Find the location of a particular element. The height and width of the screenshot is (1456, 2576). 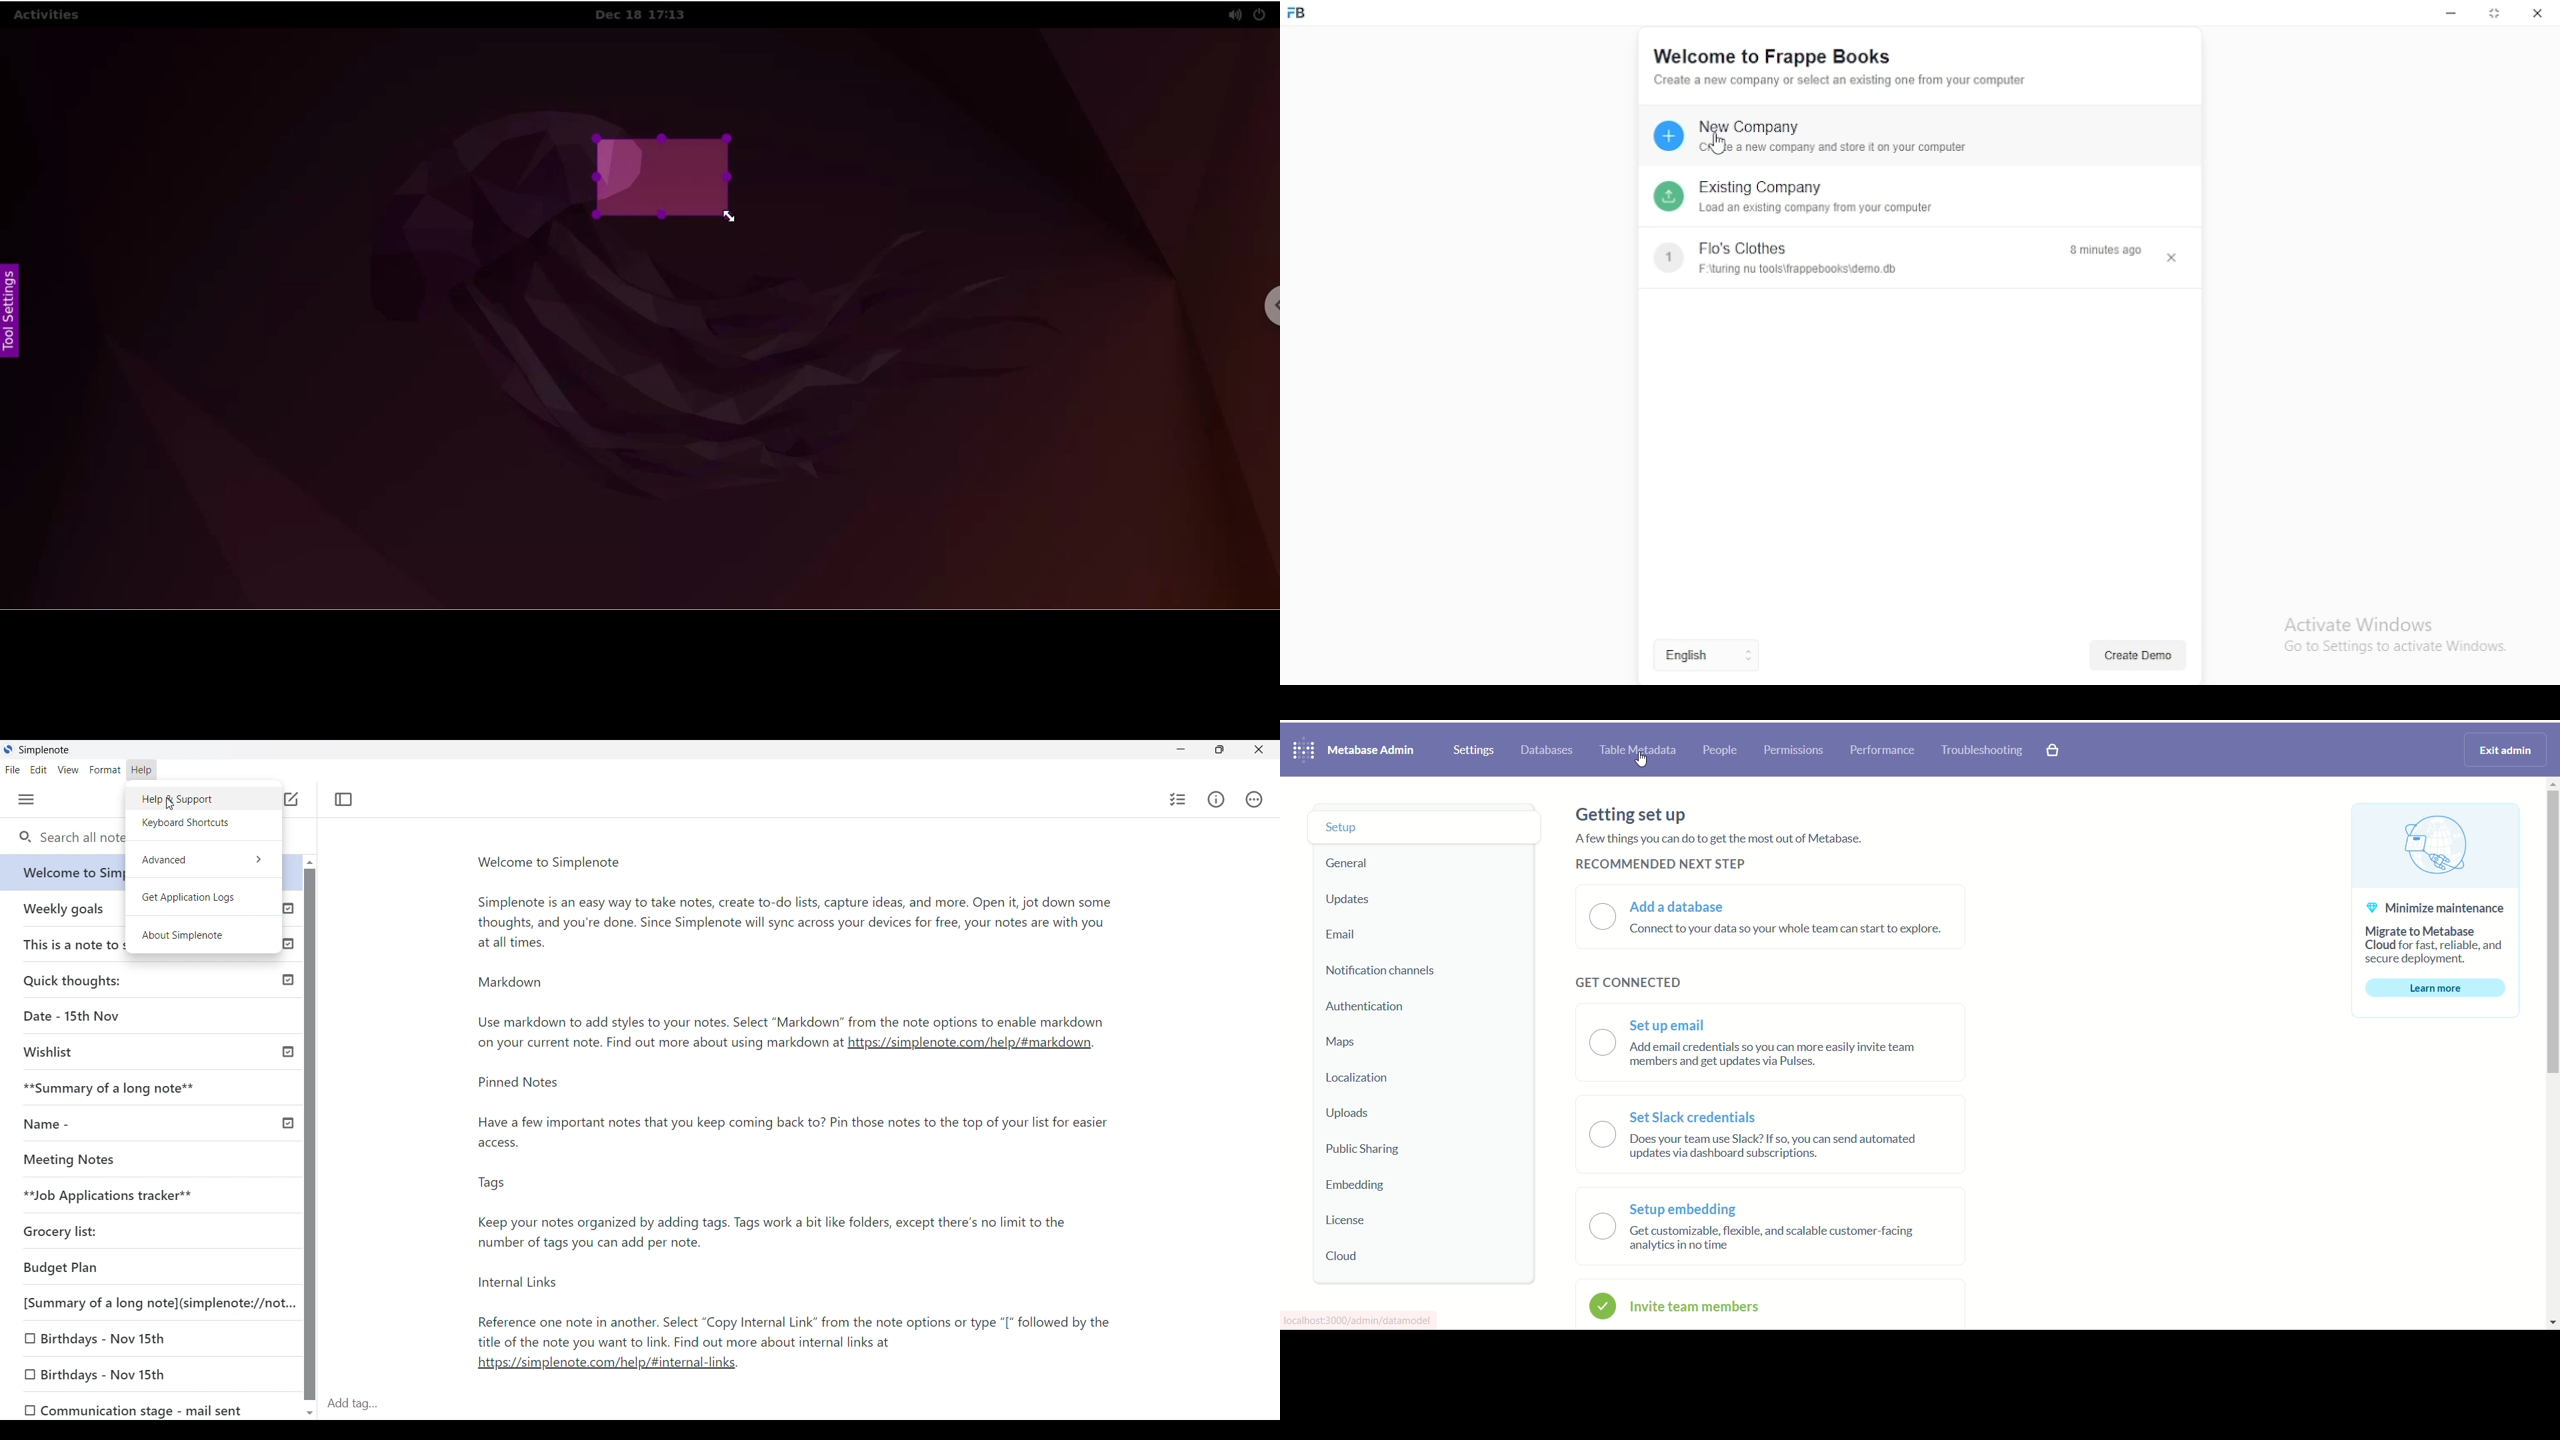

Get application logs is located at coordinates (202, 897).